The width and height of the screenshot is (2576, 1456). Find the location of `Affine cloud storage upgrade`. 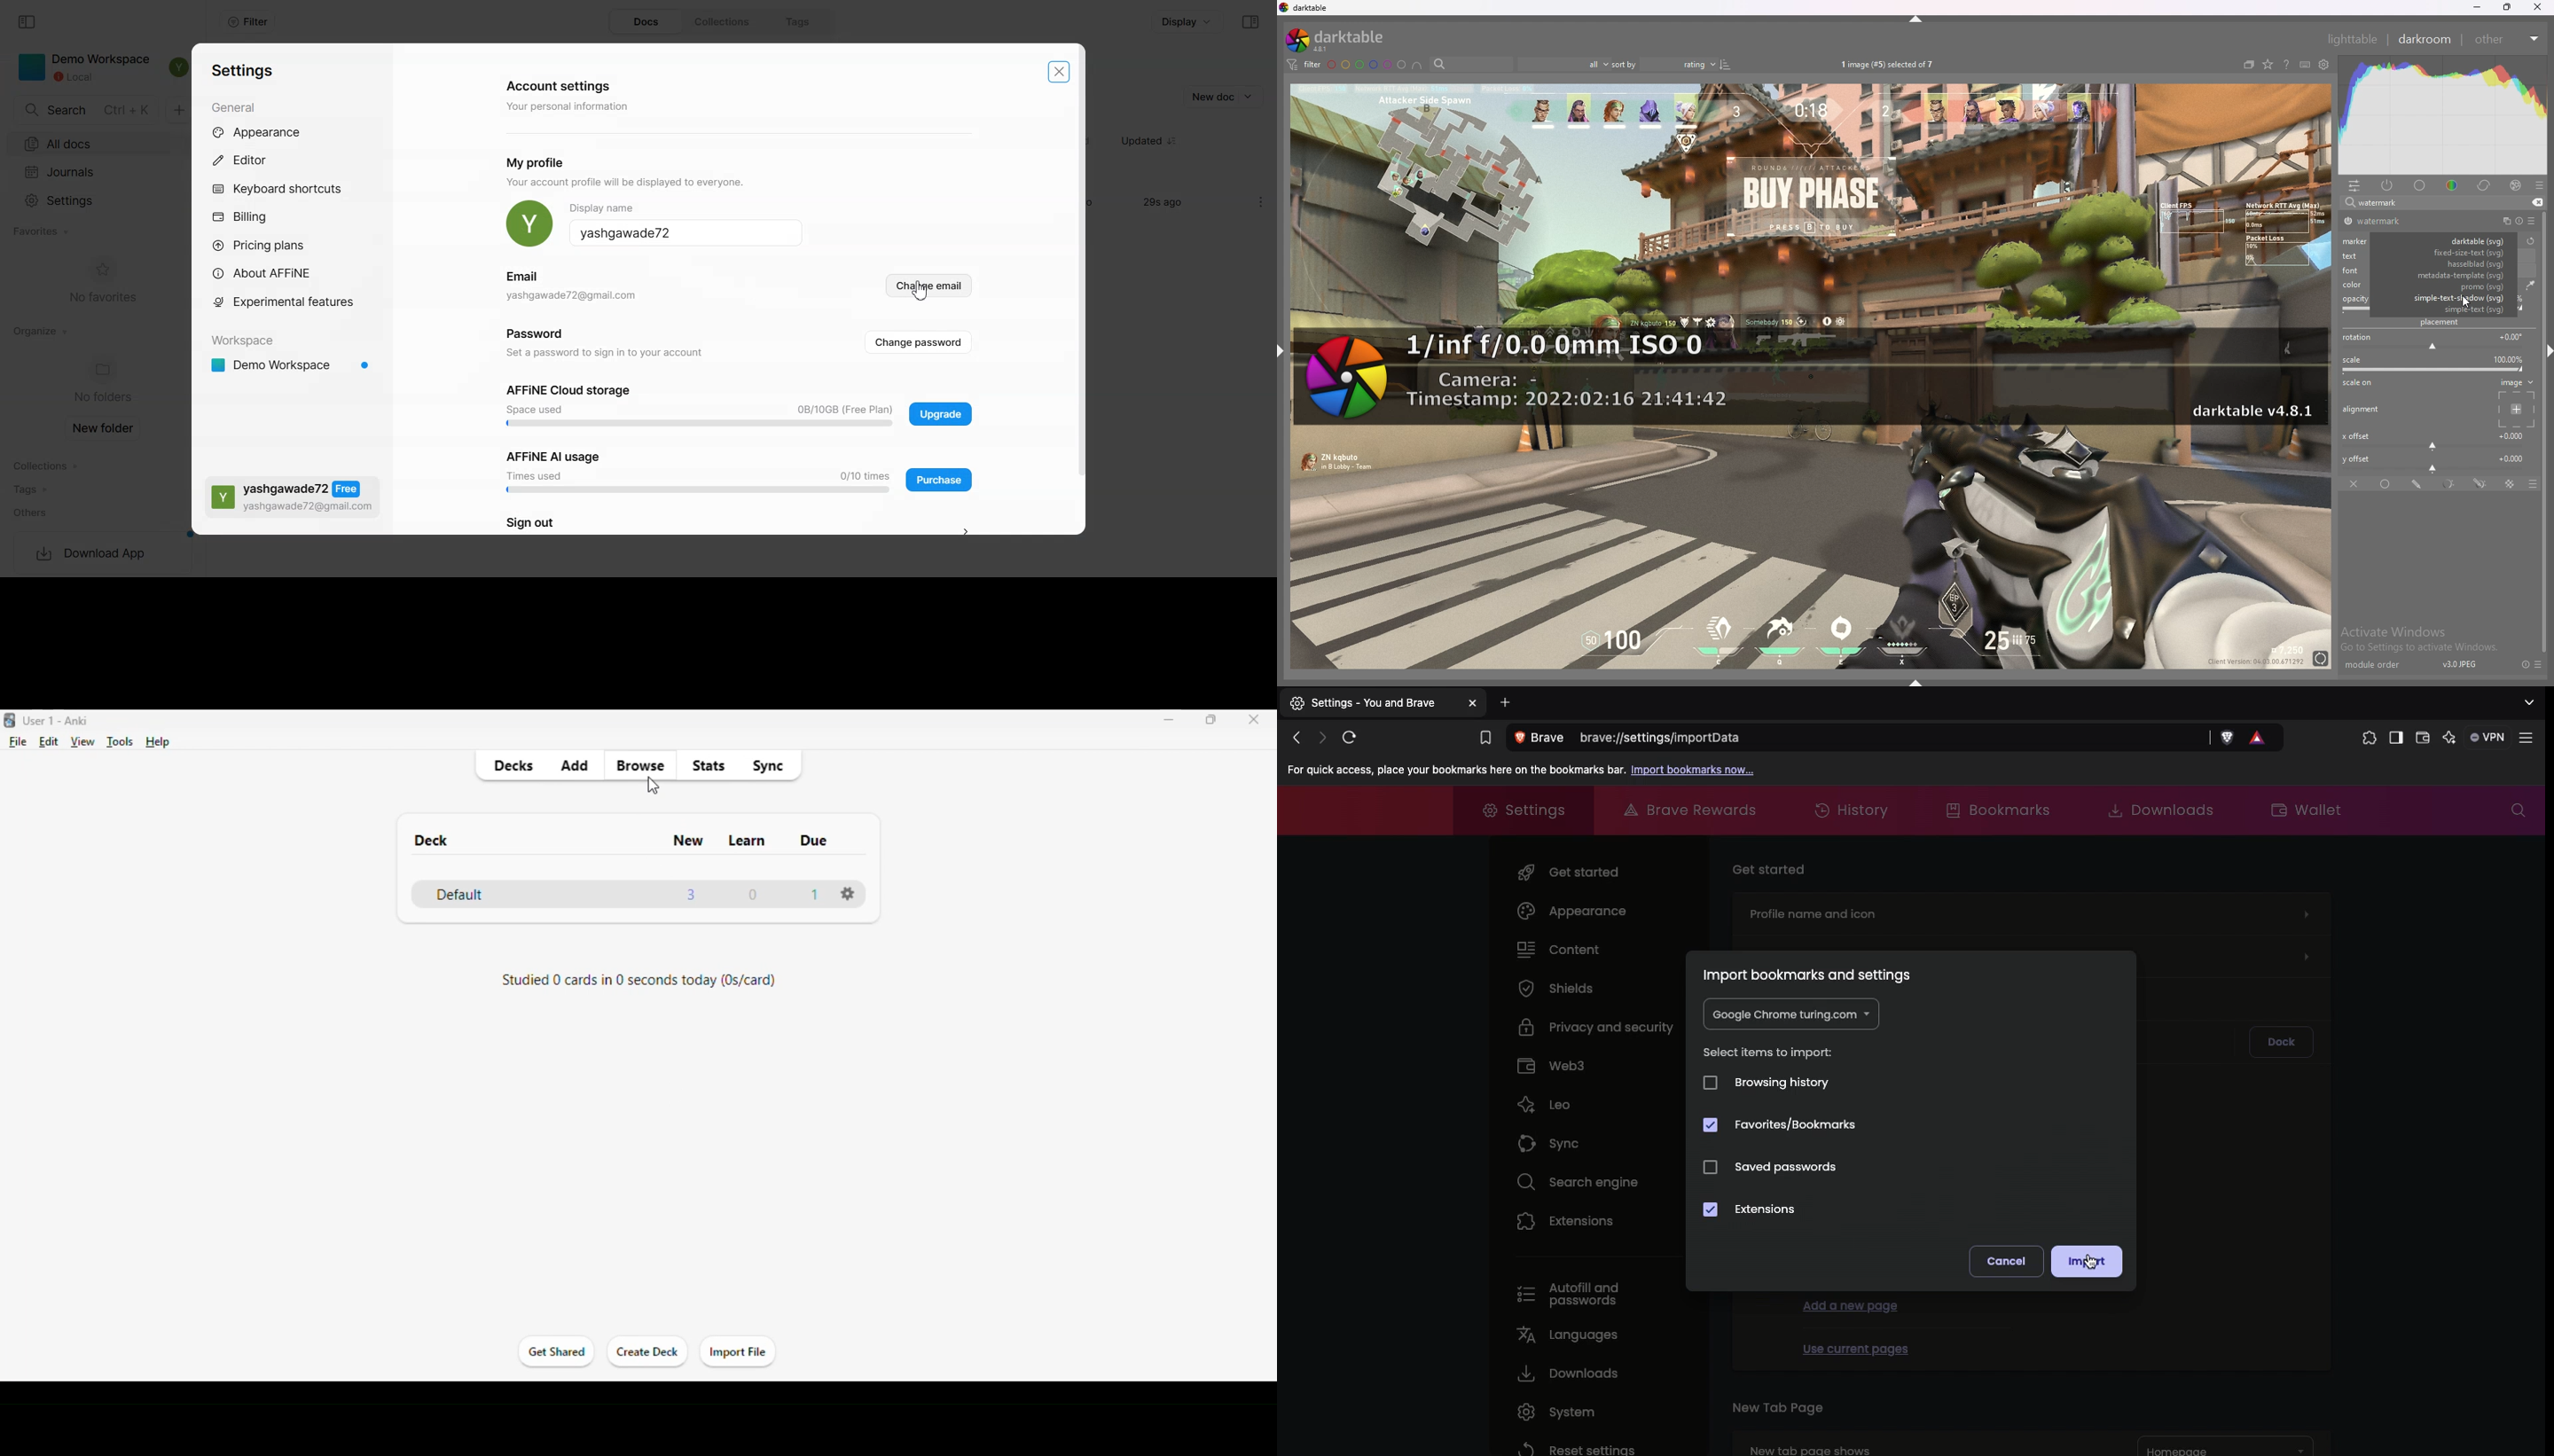

Affine cloud storage upgrade is located at coordinates (940, 413).